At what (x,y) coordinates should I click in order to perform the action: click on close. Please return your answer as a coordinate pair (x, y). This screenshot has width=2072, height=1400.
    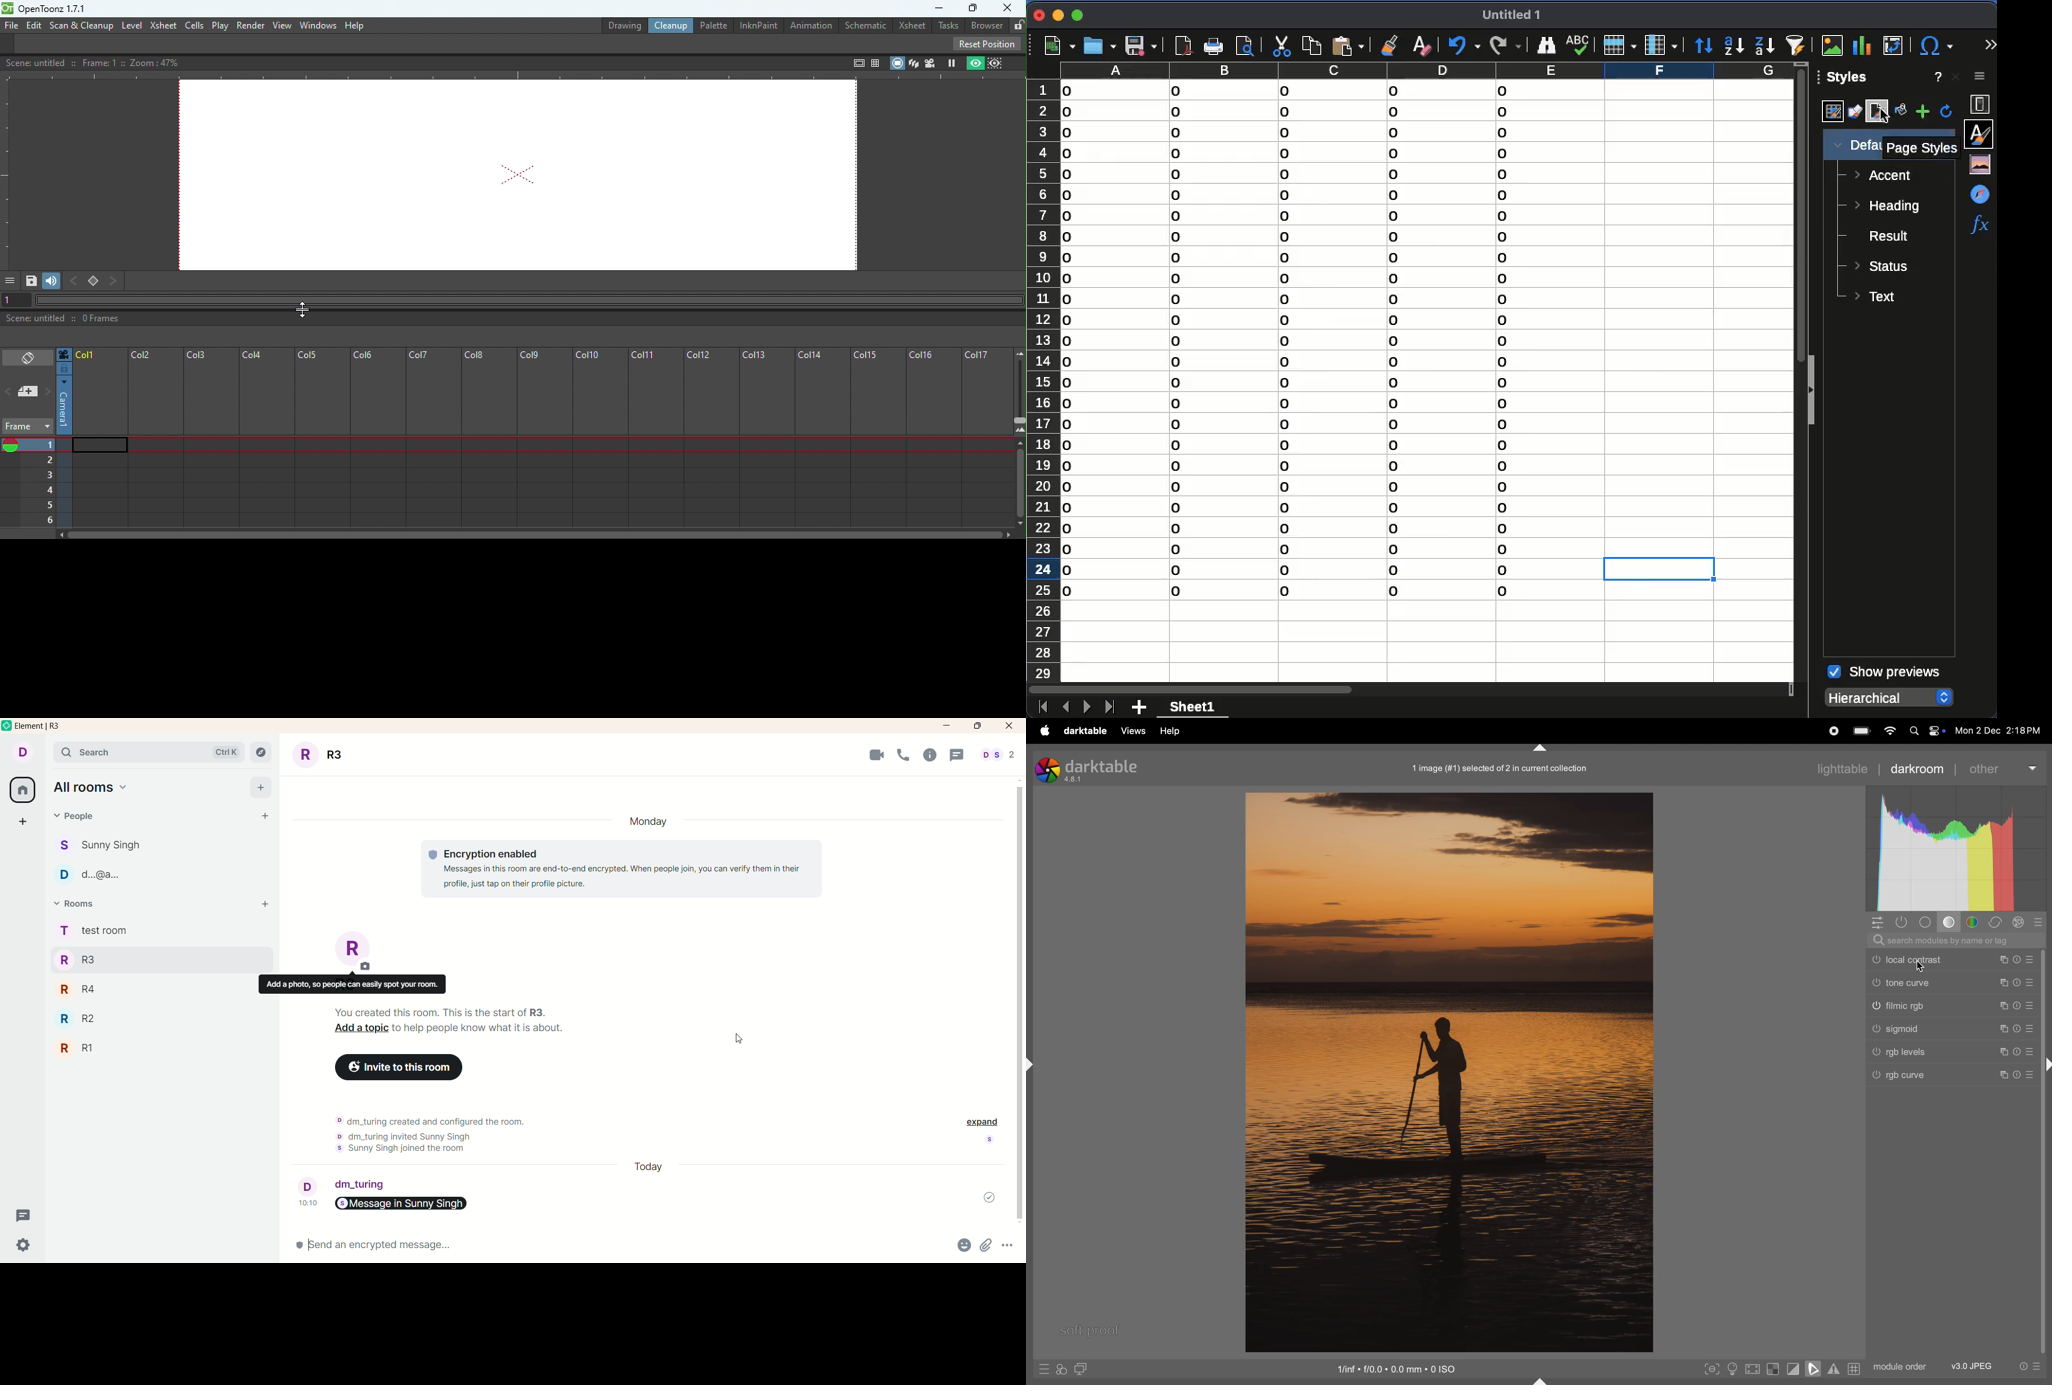
    Looking at the image, I should click on (1038, 15).